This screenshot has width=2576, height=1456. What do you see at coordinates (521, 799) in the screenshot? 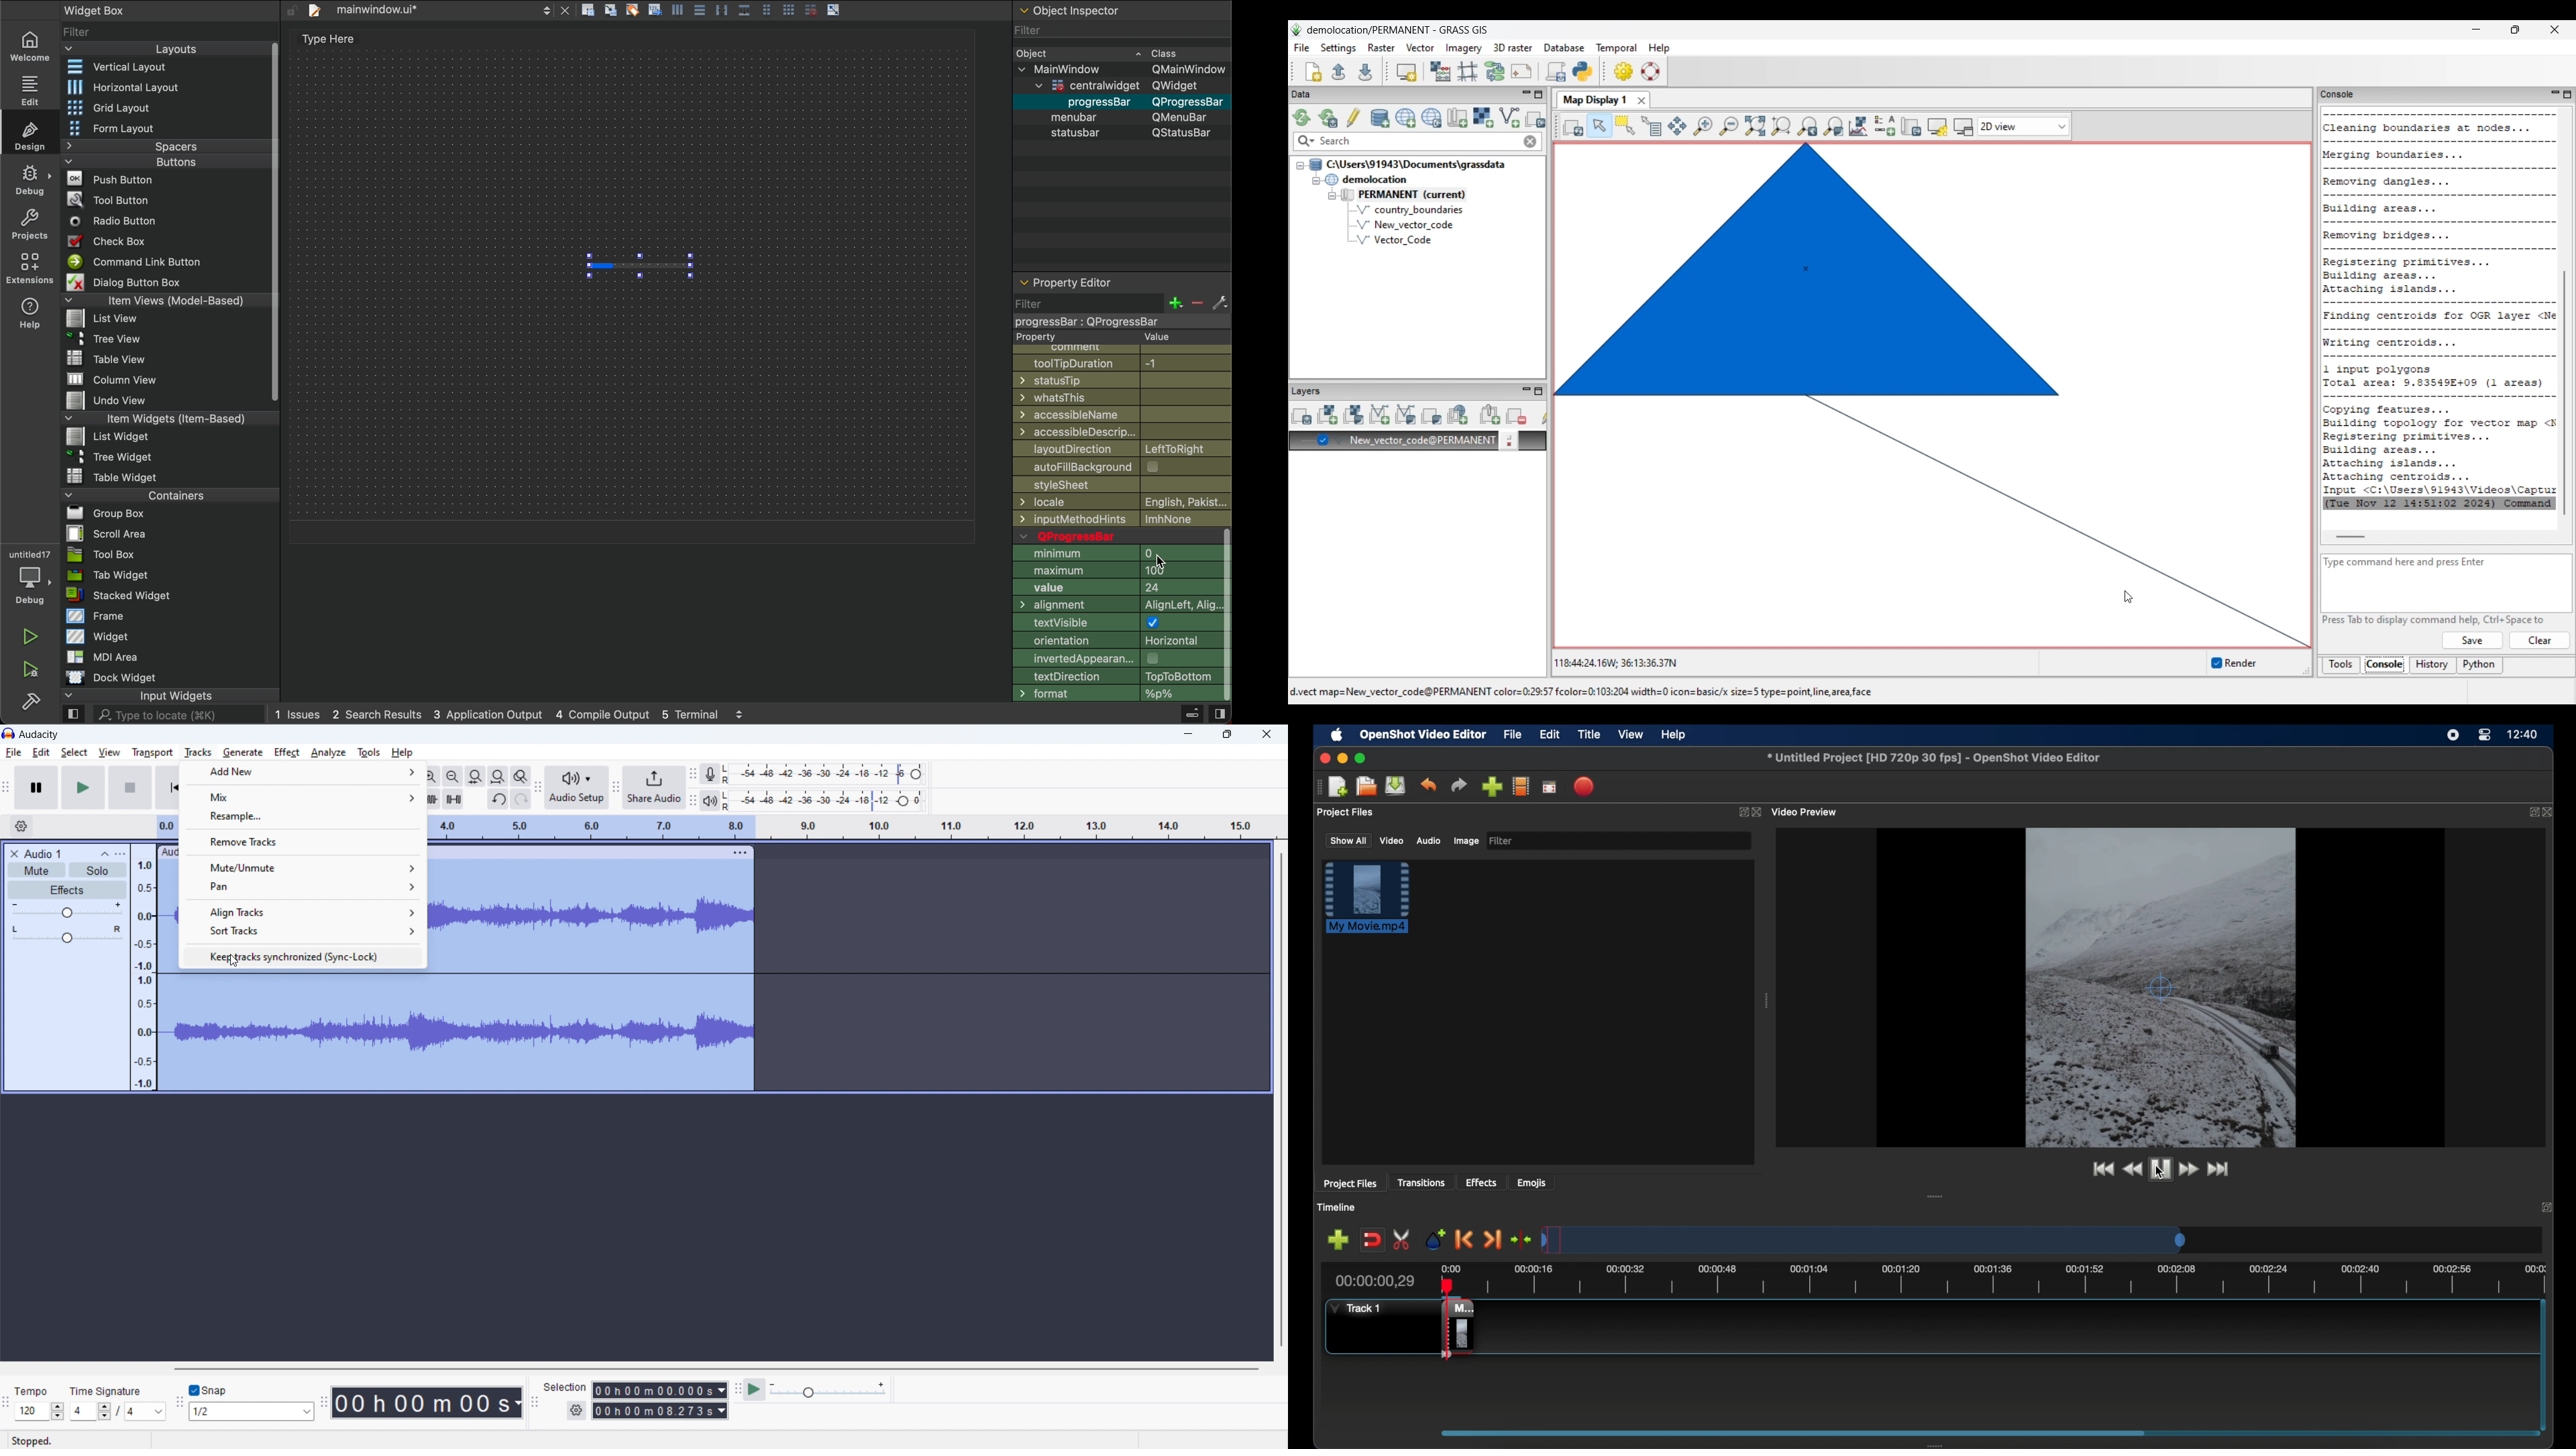
I see `redo` at bounding box center [521, 799].